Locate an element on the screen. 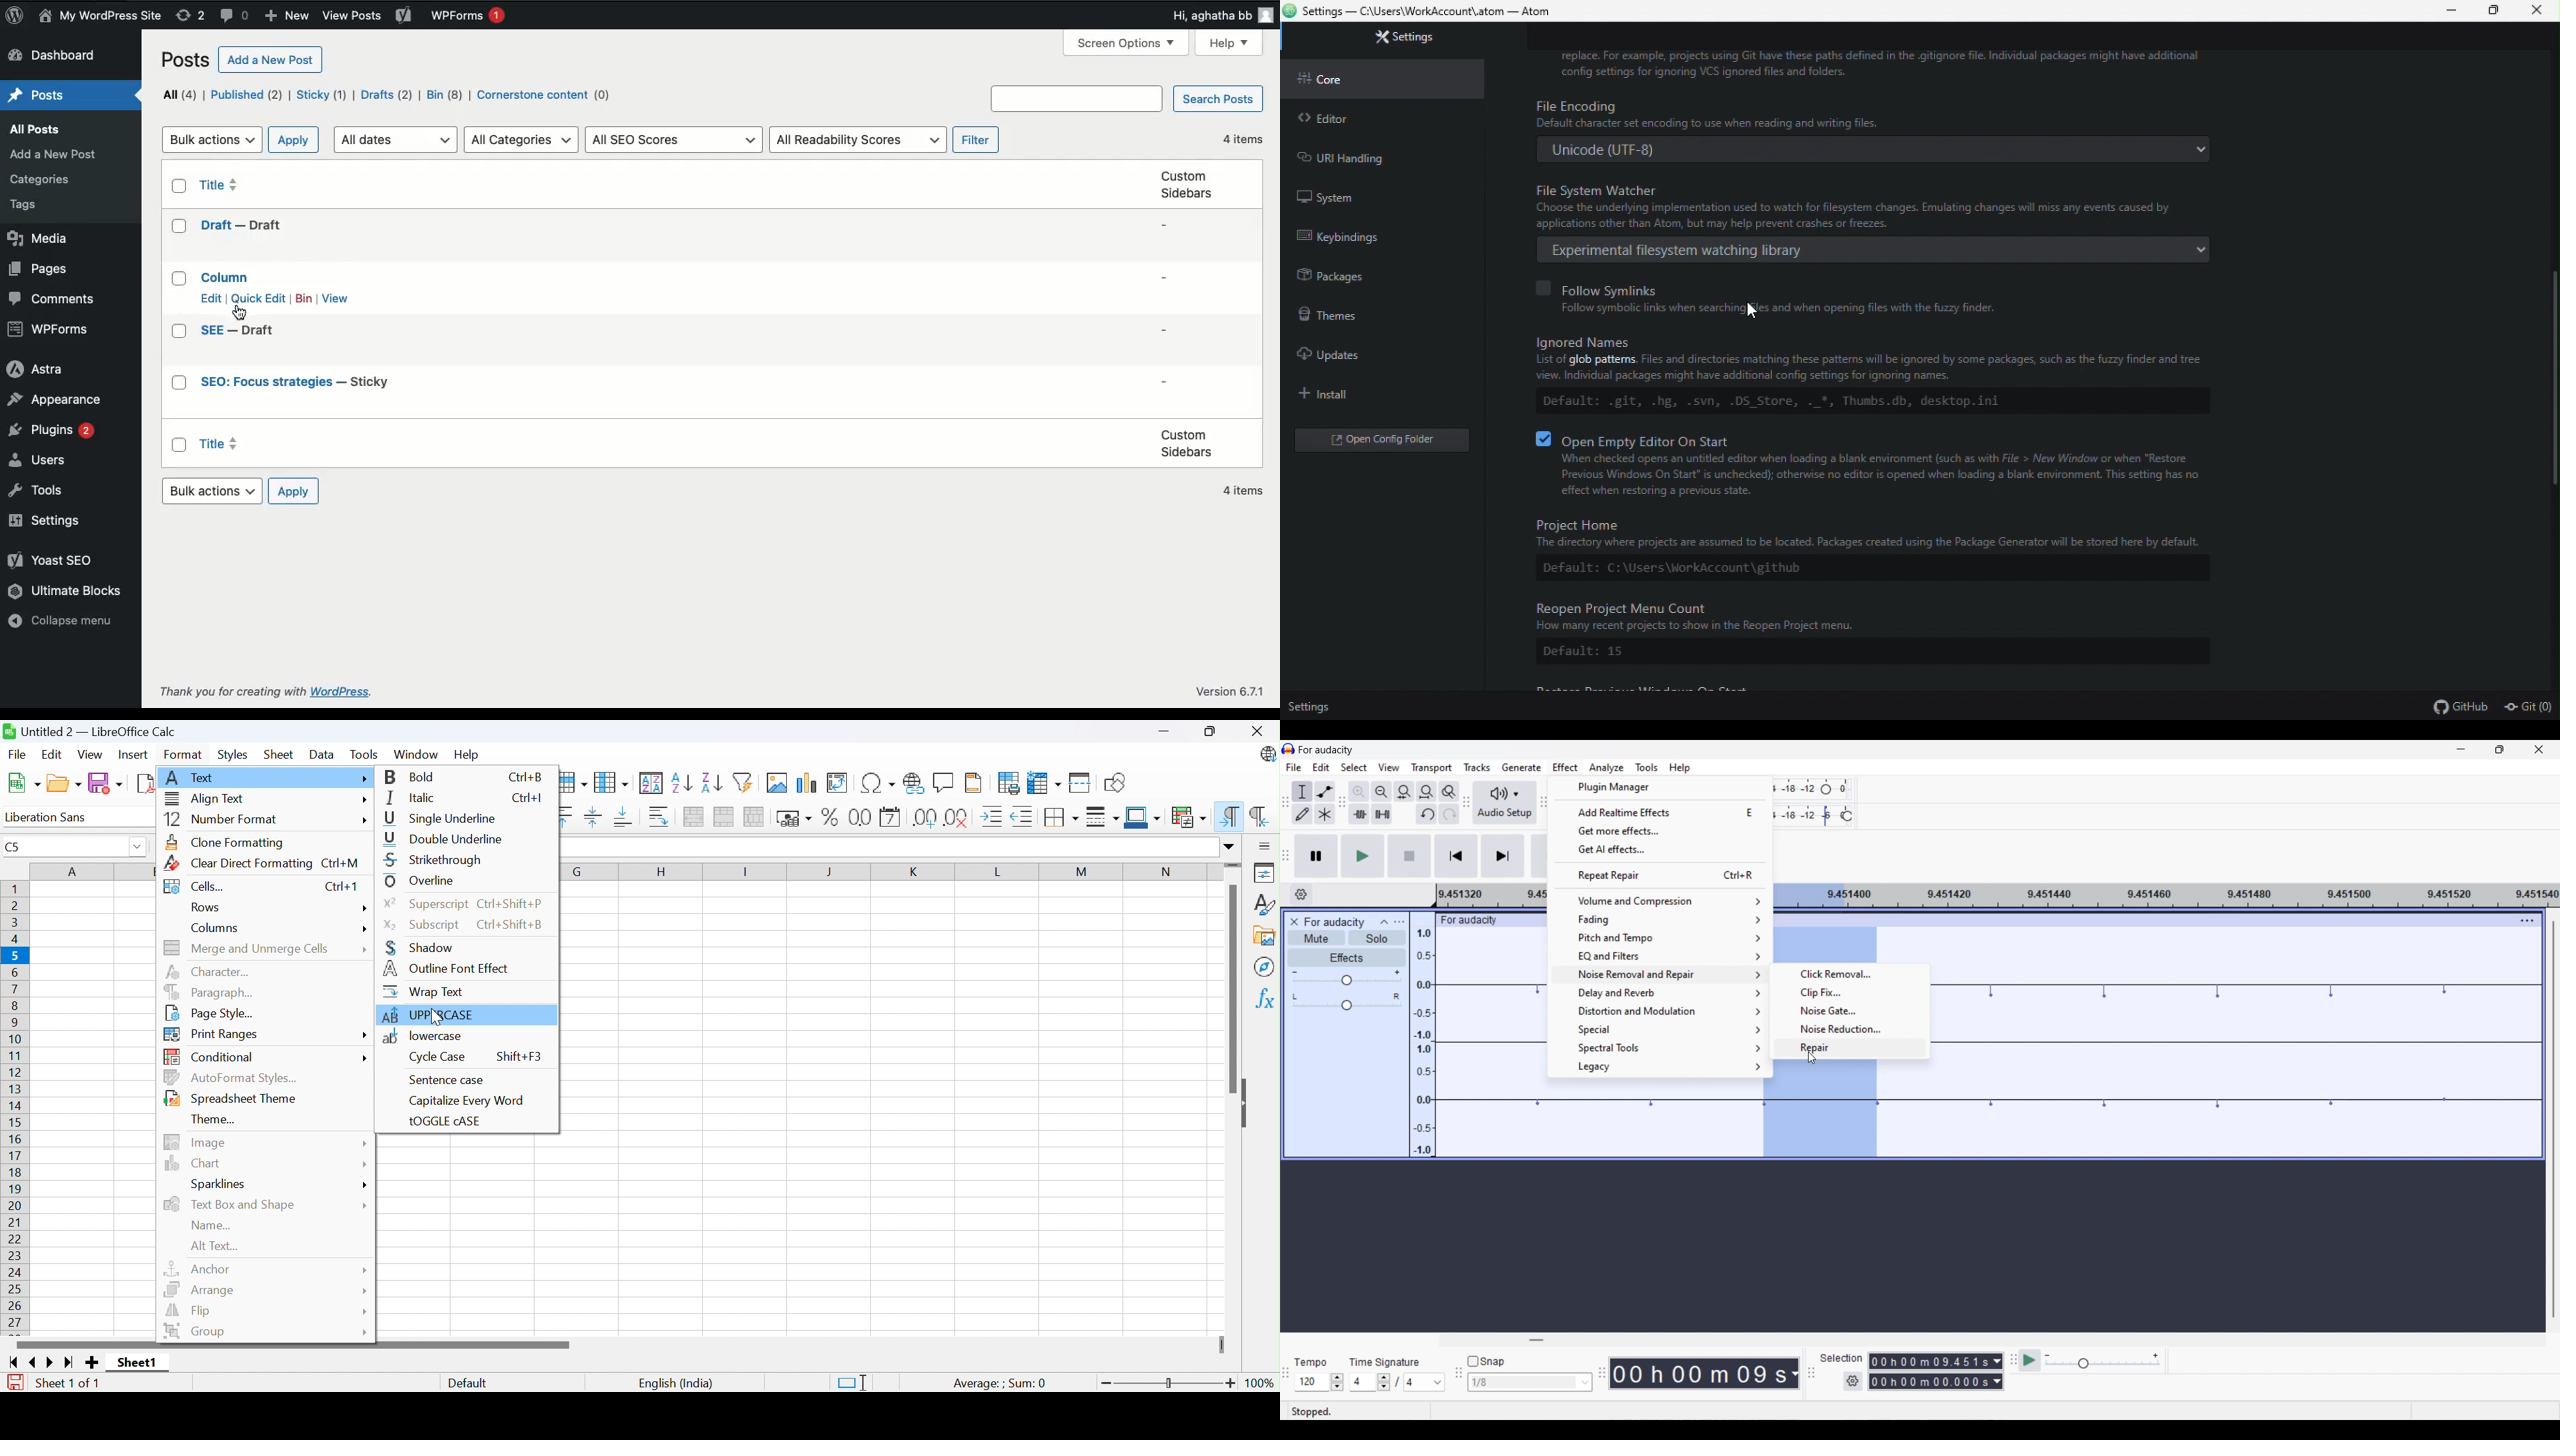  Astra is located at coordinates (35, 369).